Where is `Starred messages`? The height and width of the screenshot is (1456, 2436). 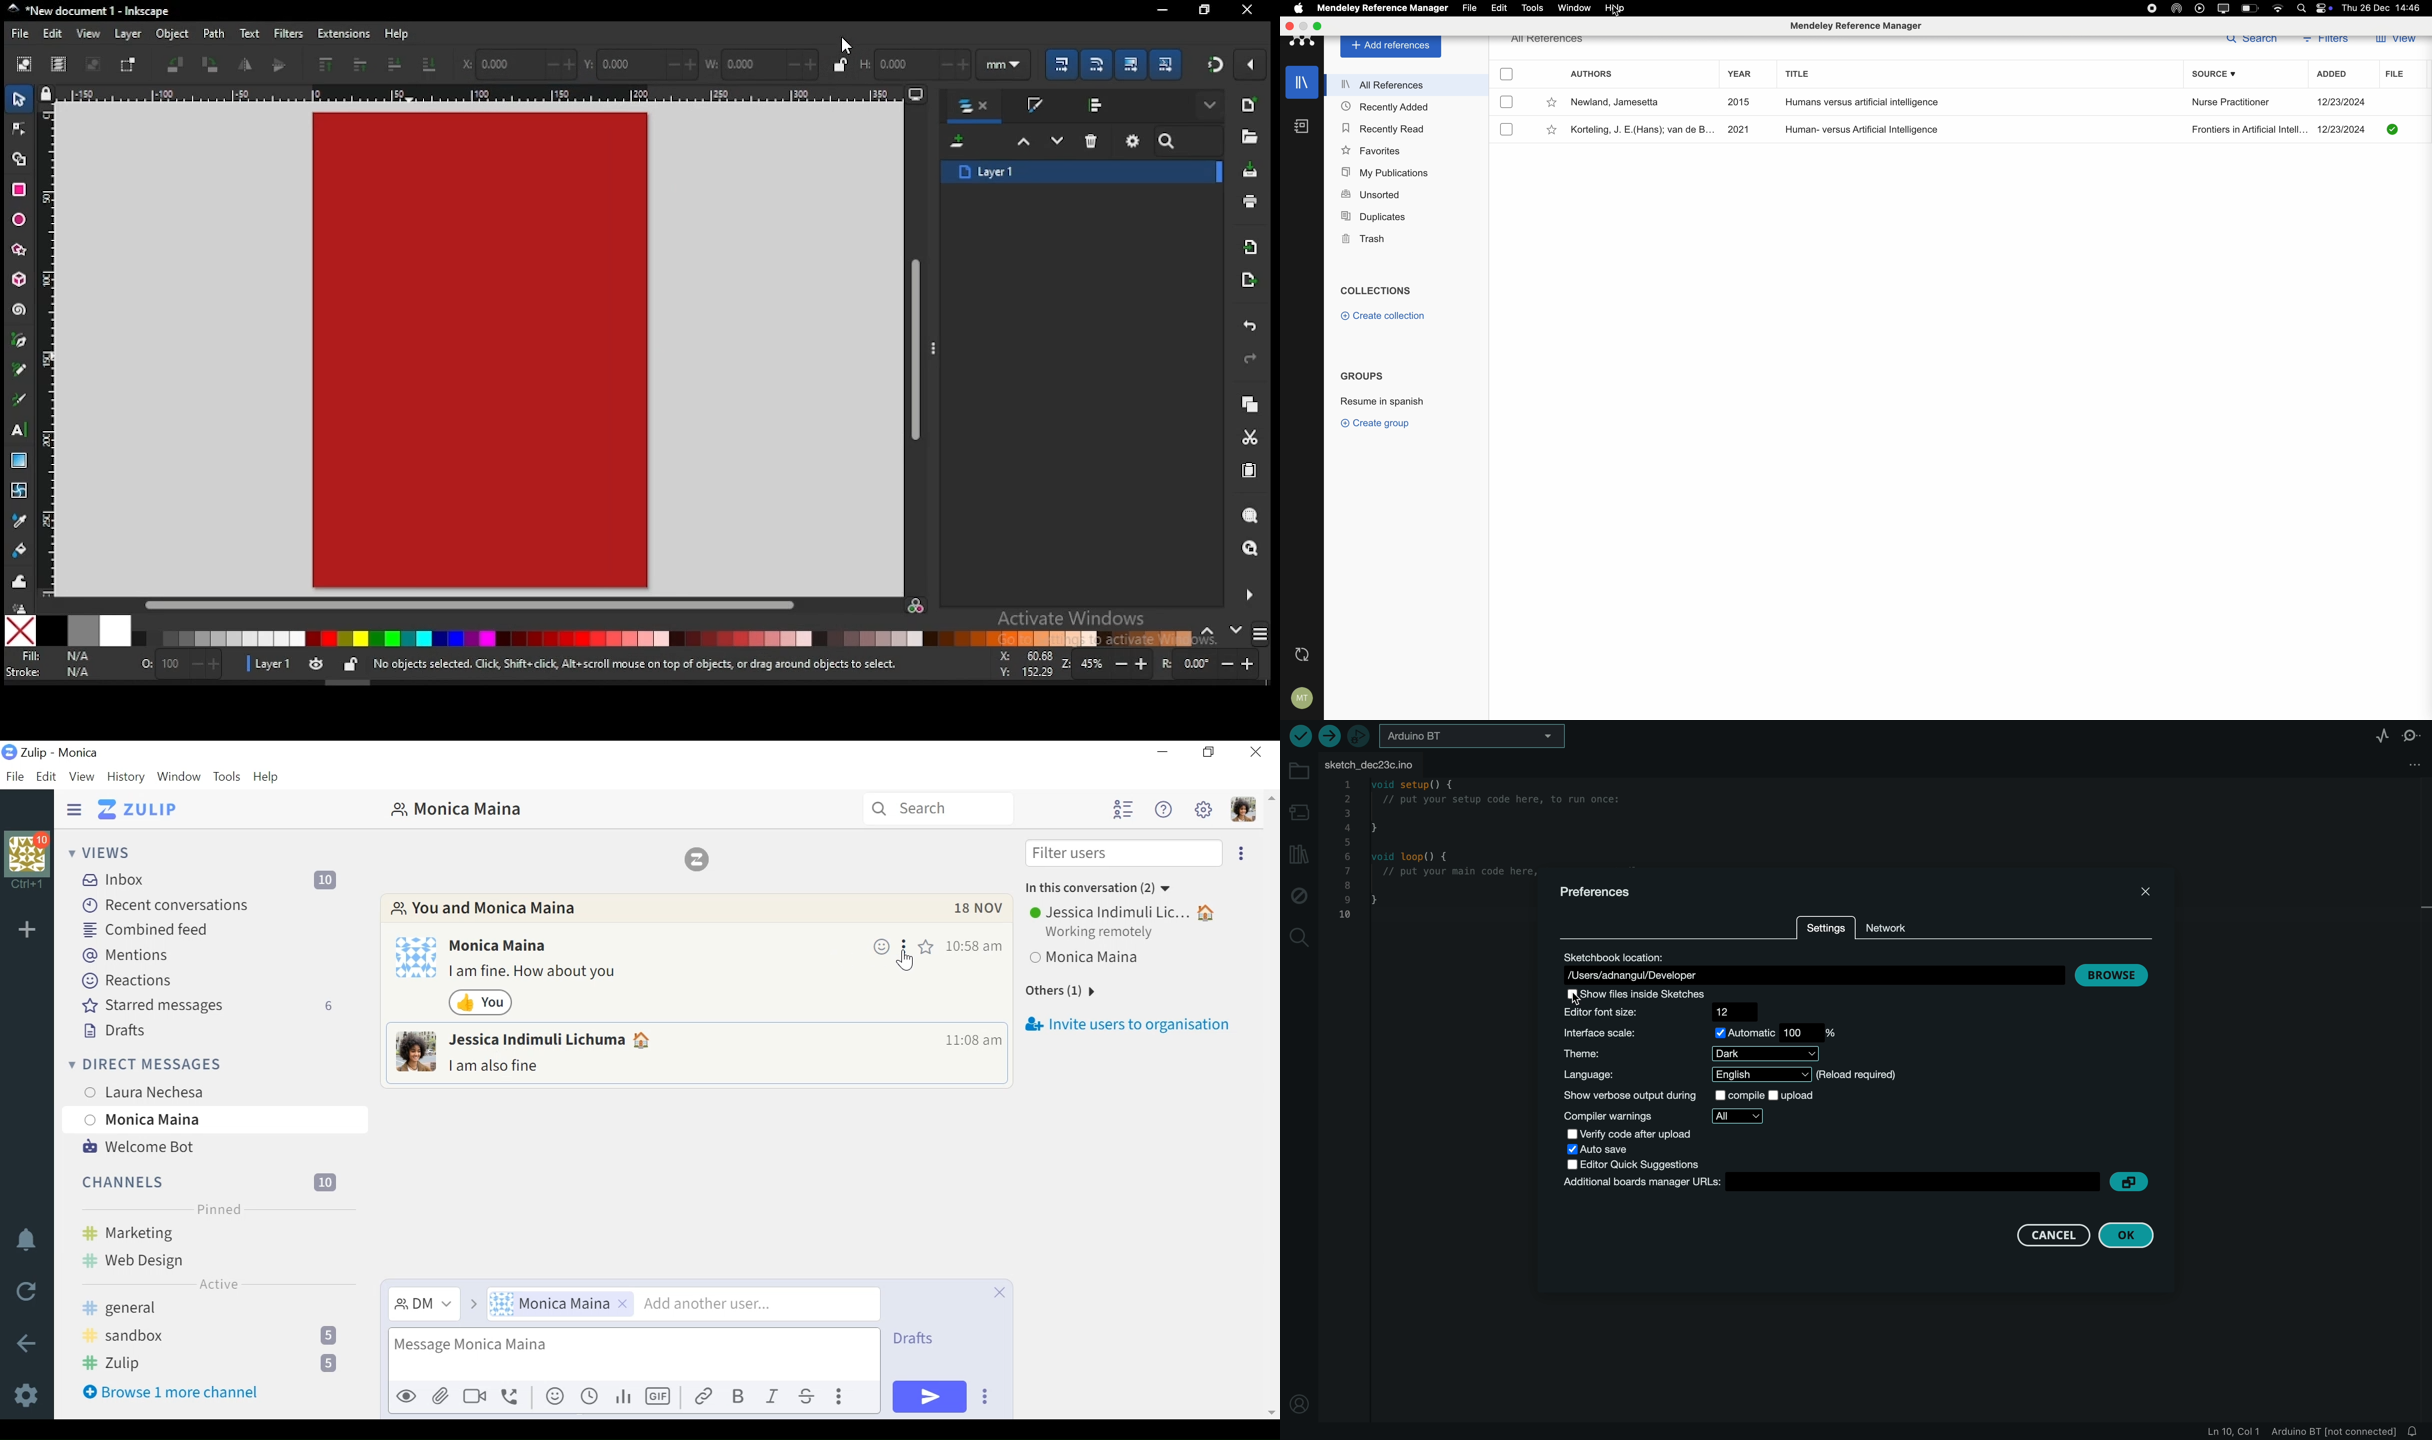 Starred messages is located at coordinates (211, 1005).